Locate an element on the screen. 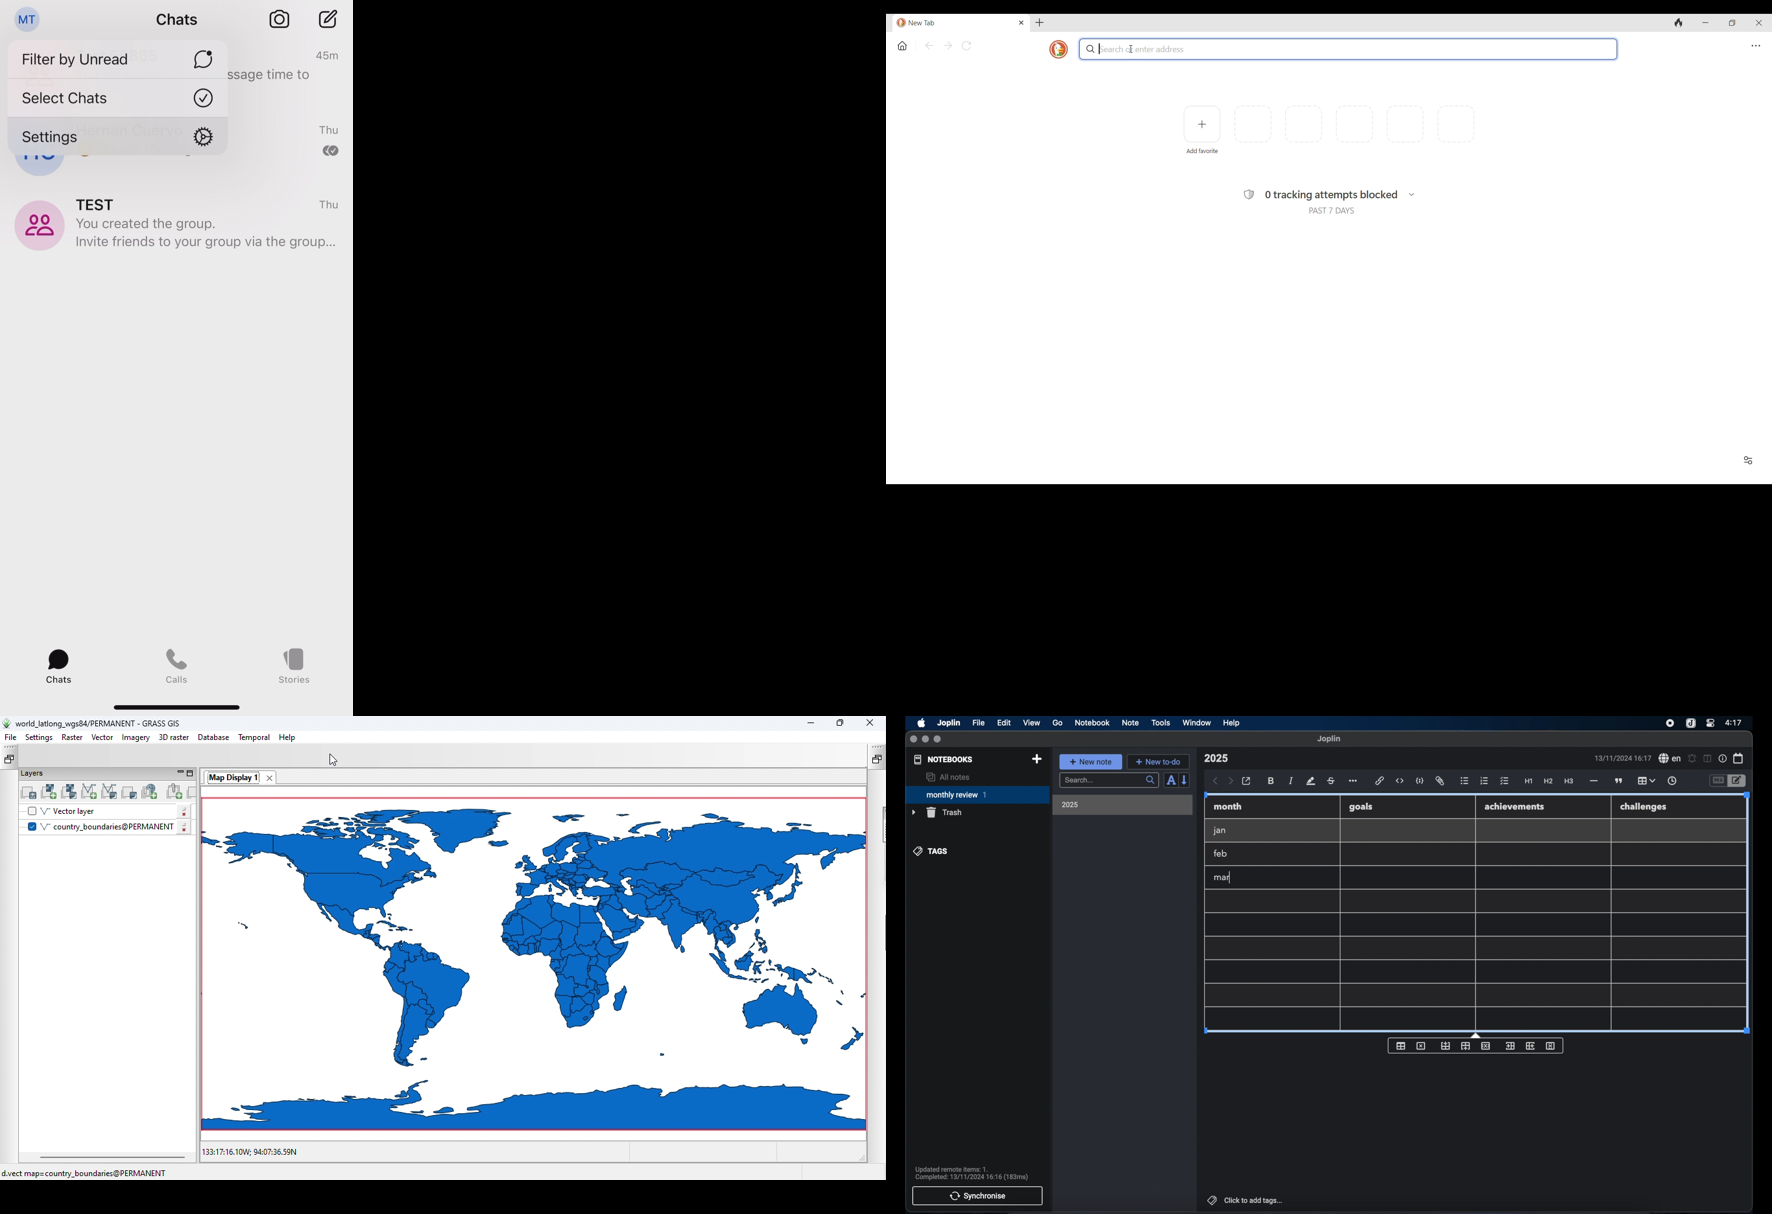 The height and width of the screenshot is (1232, 1792). more options is located at coordinates (1354, 782).